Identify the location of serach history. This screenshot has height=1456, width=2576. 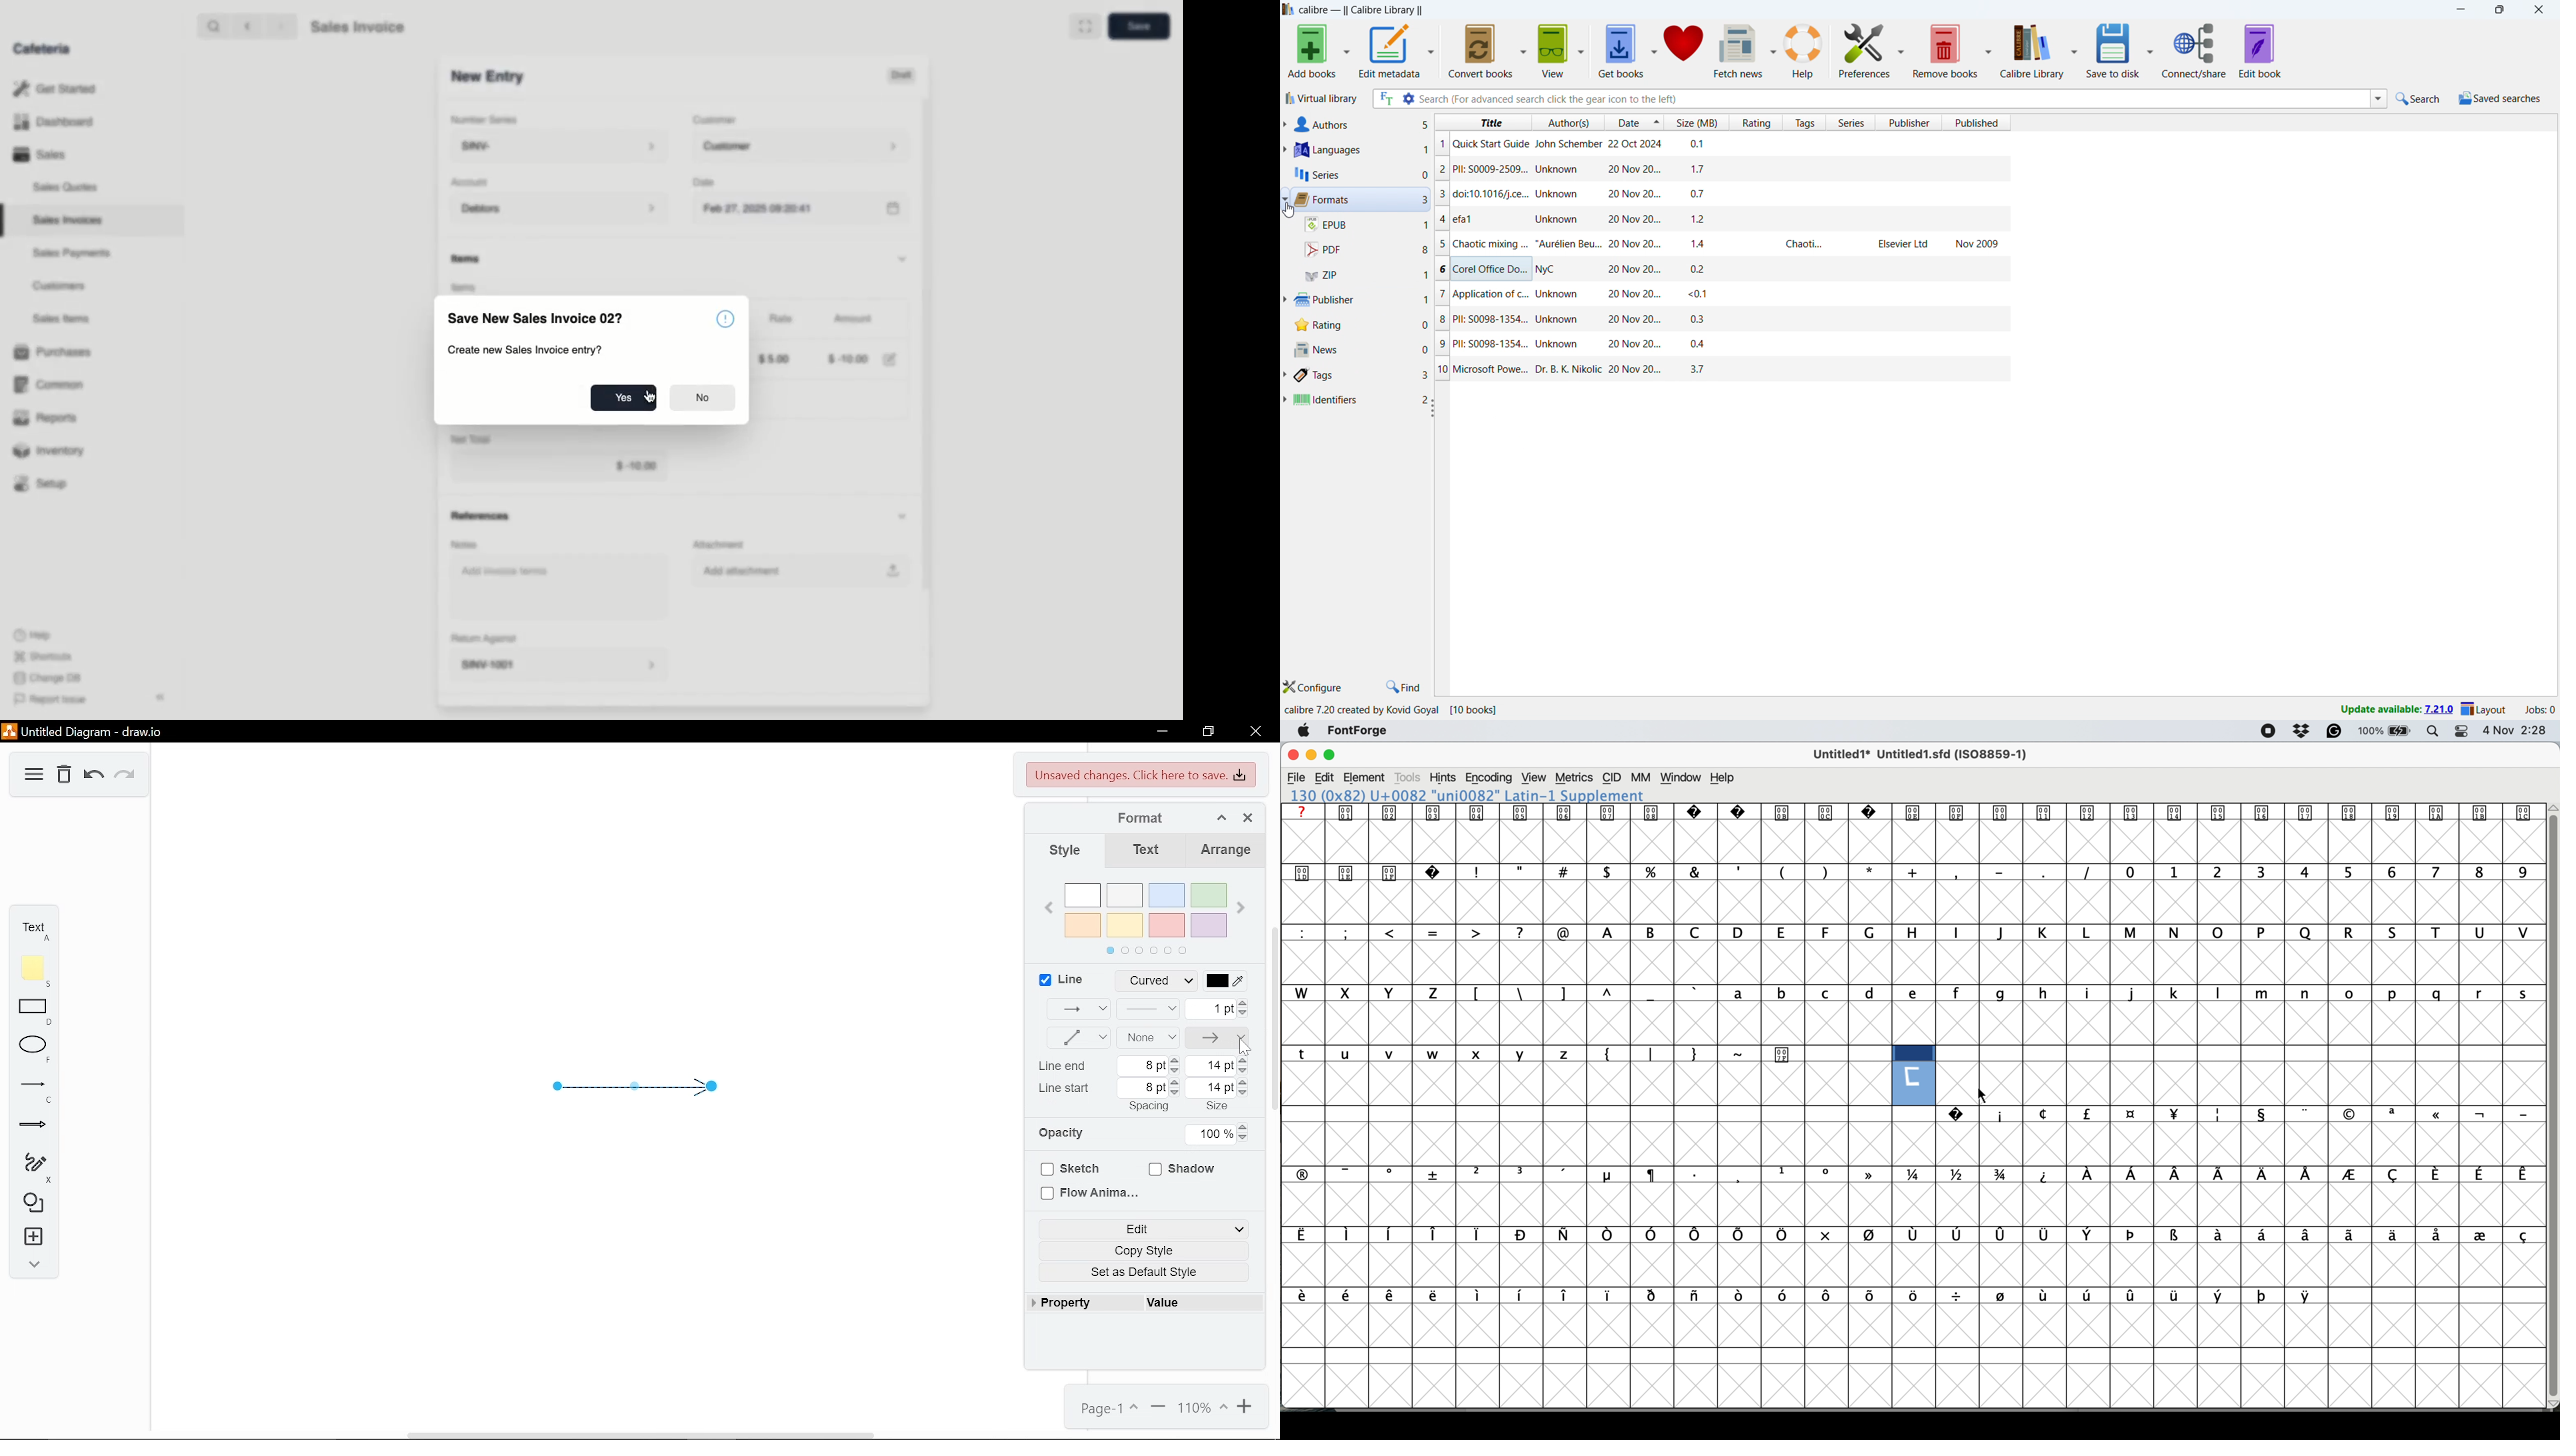
(2379, 99).